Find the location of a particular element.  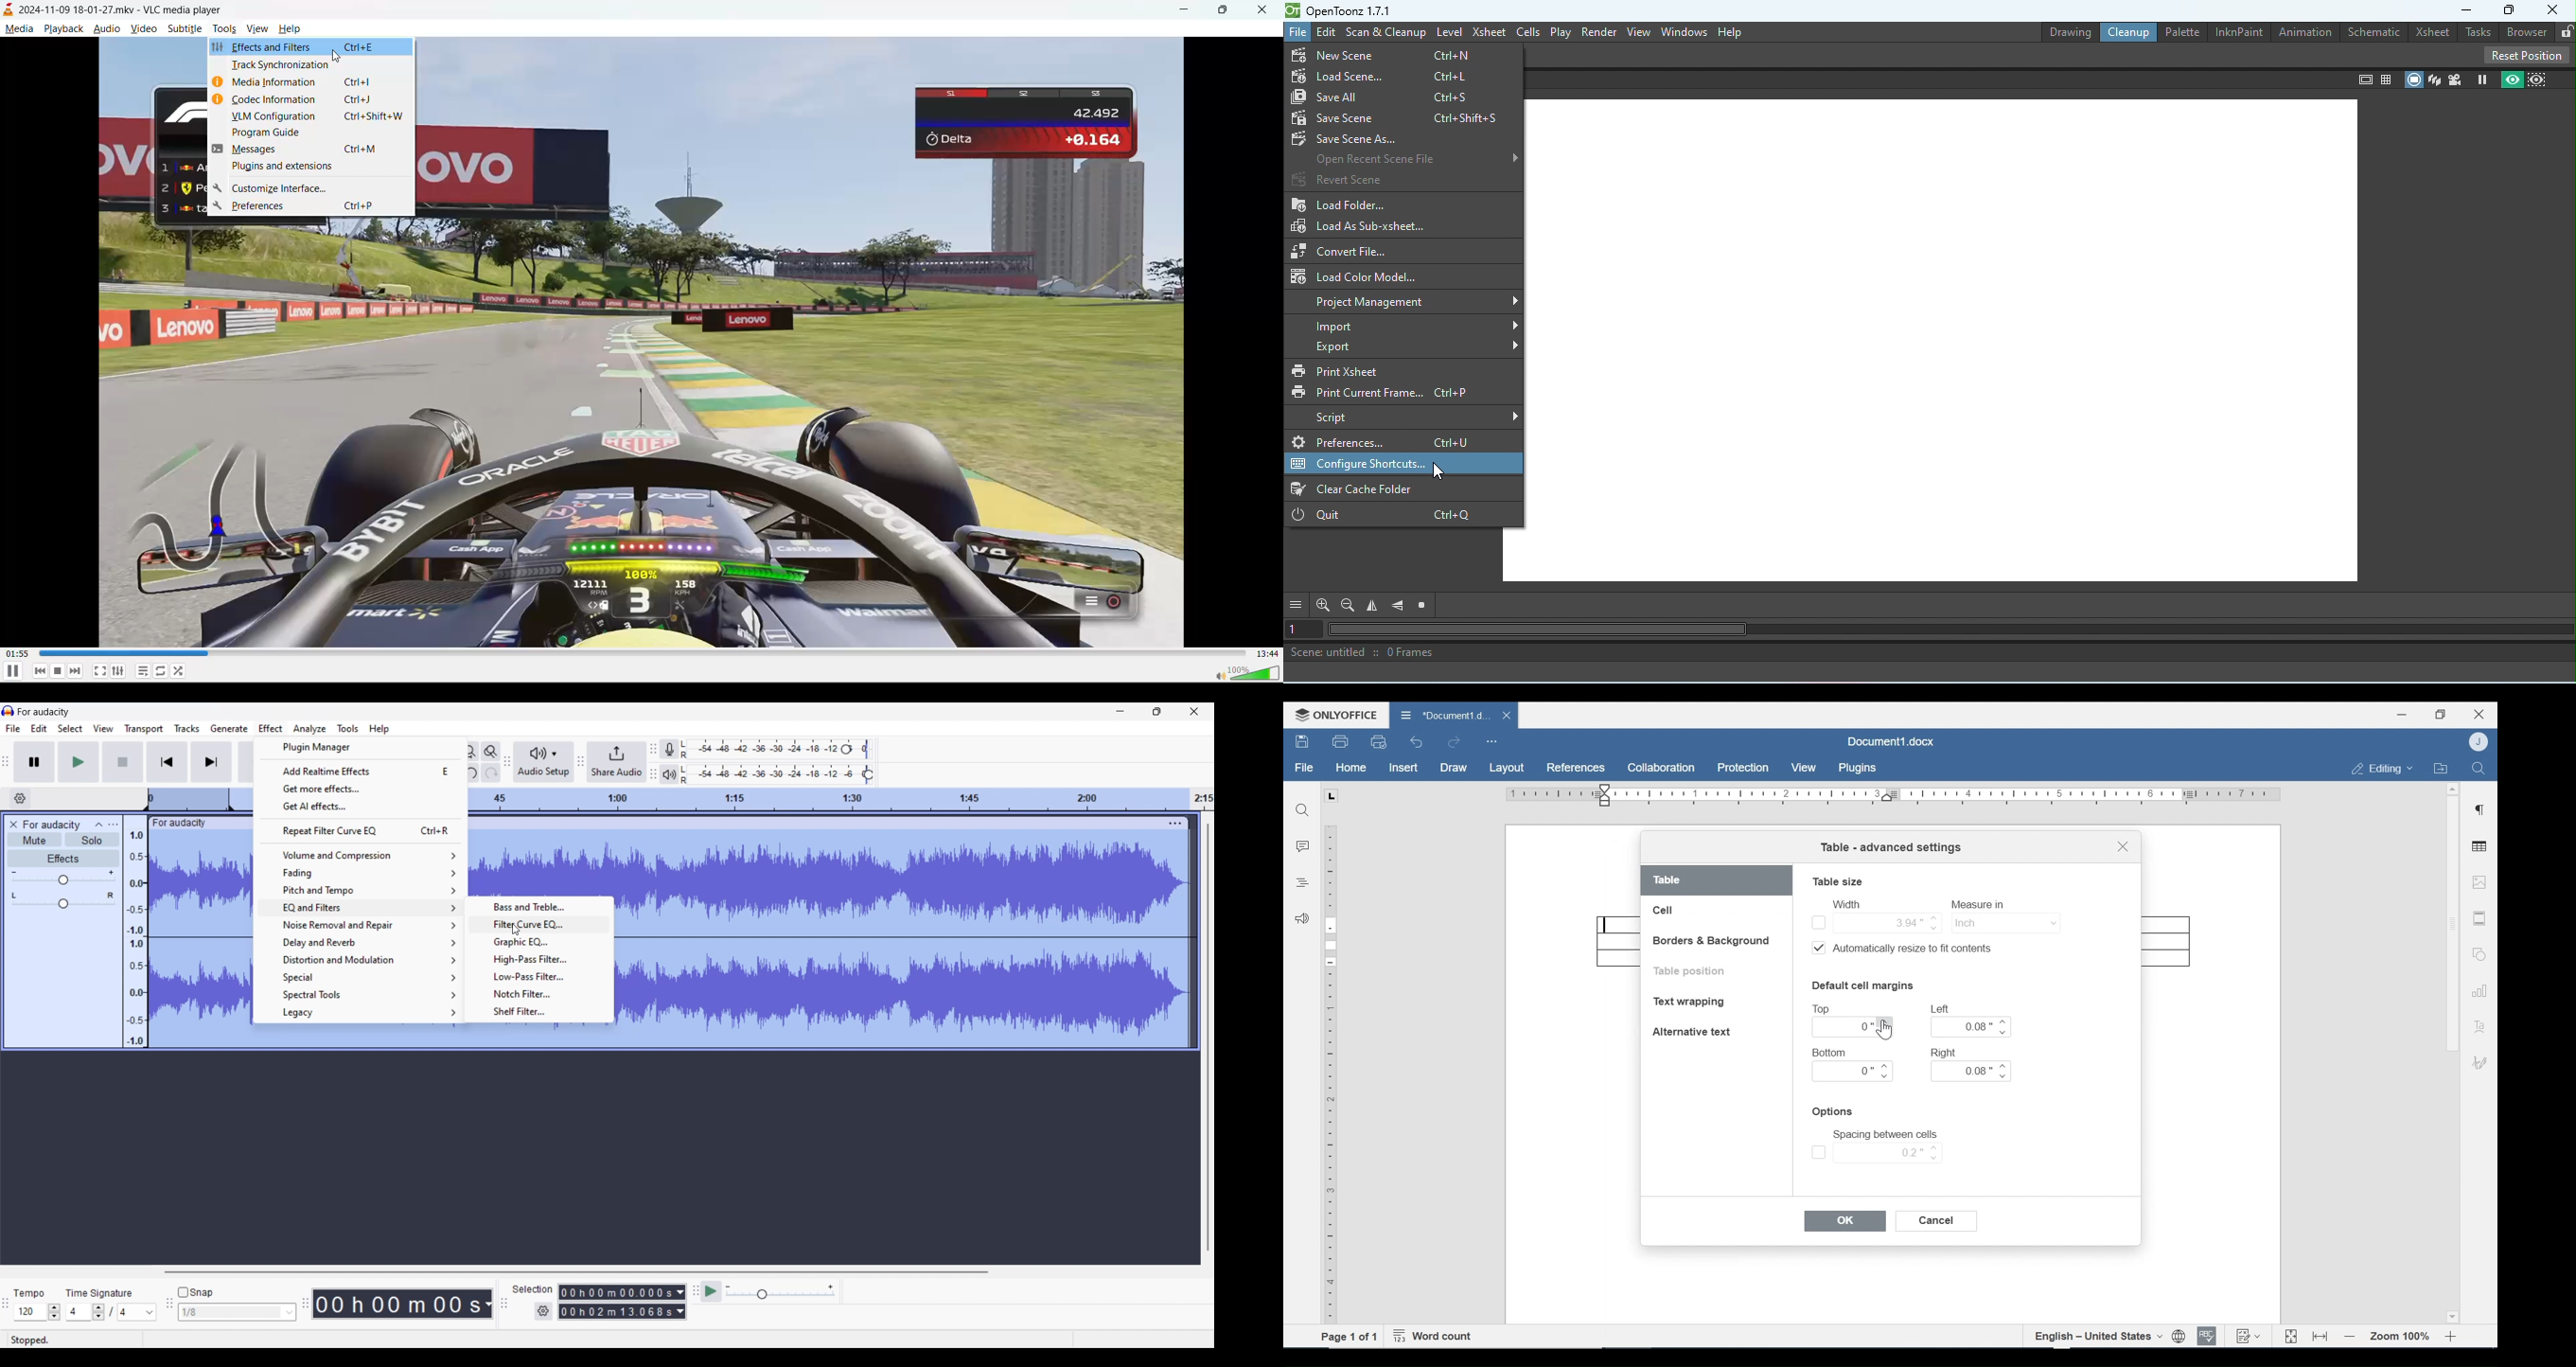

Restore is located at coordinates (2440, 715).